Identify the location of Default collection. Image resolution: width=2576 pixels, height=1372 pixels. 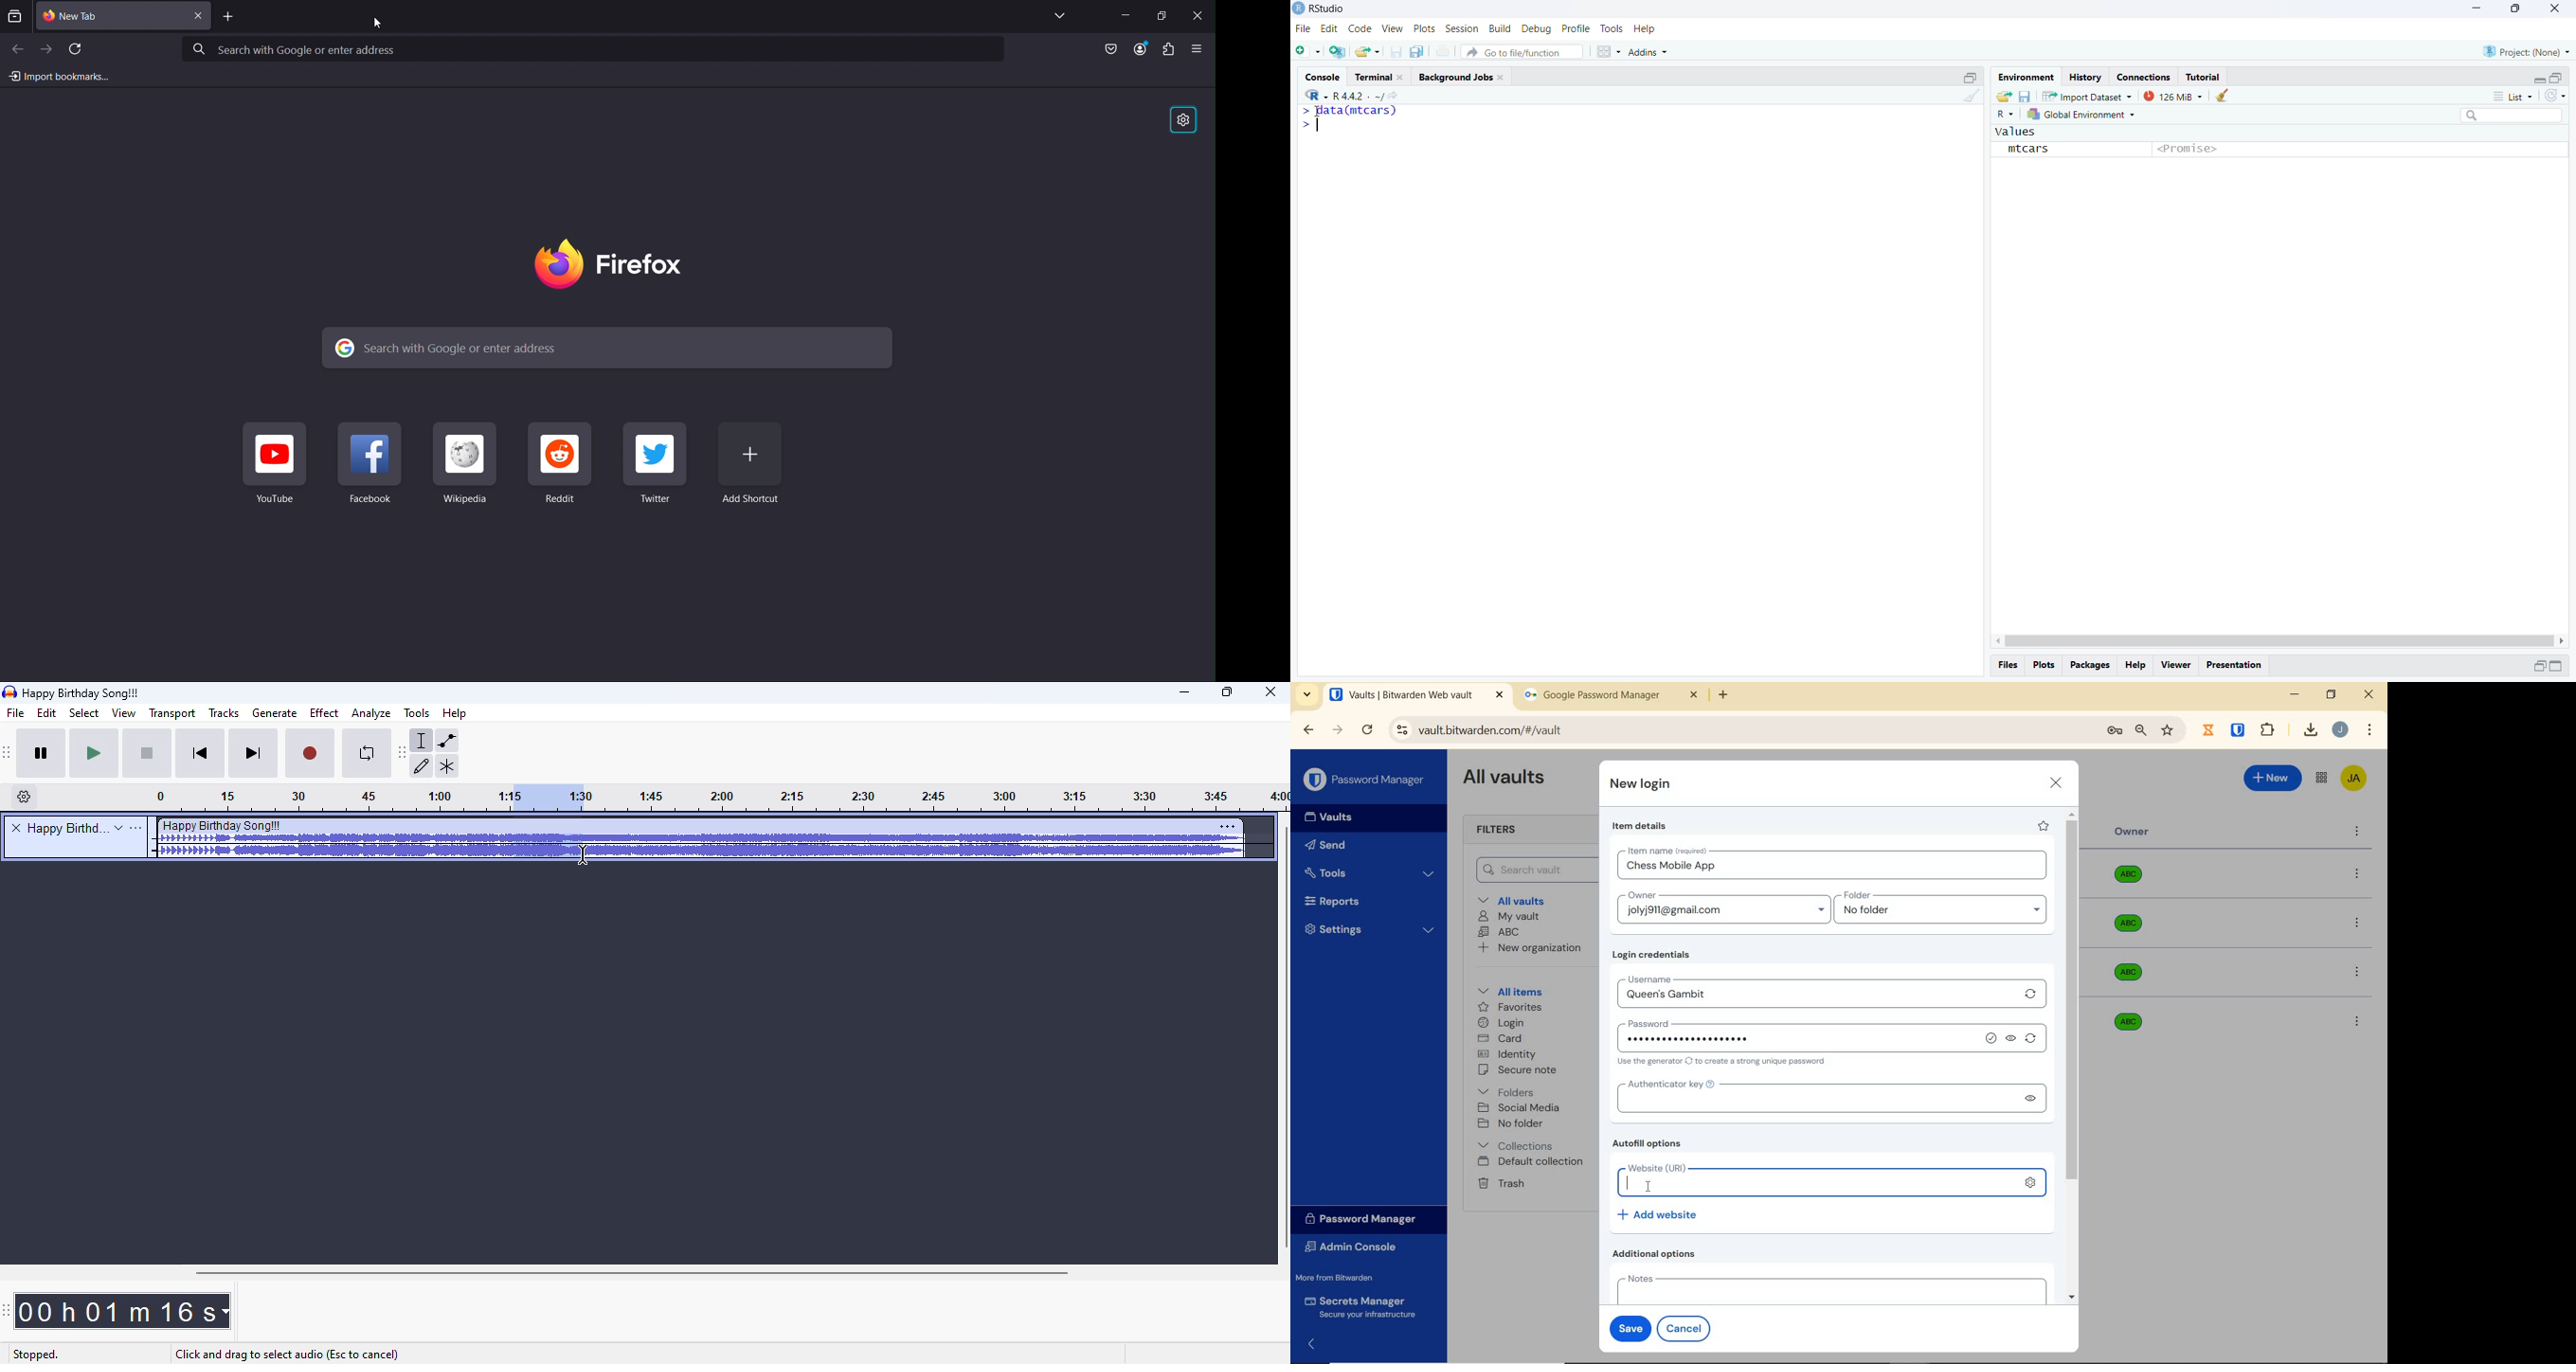
(1533, 1162).